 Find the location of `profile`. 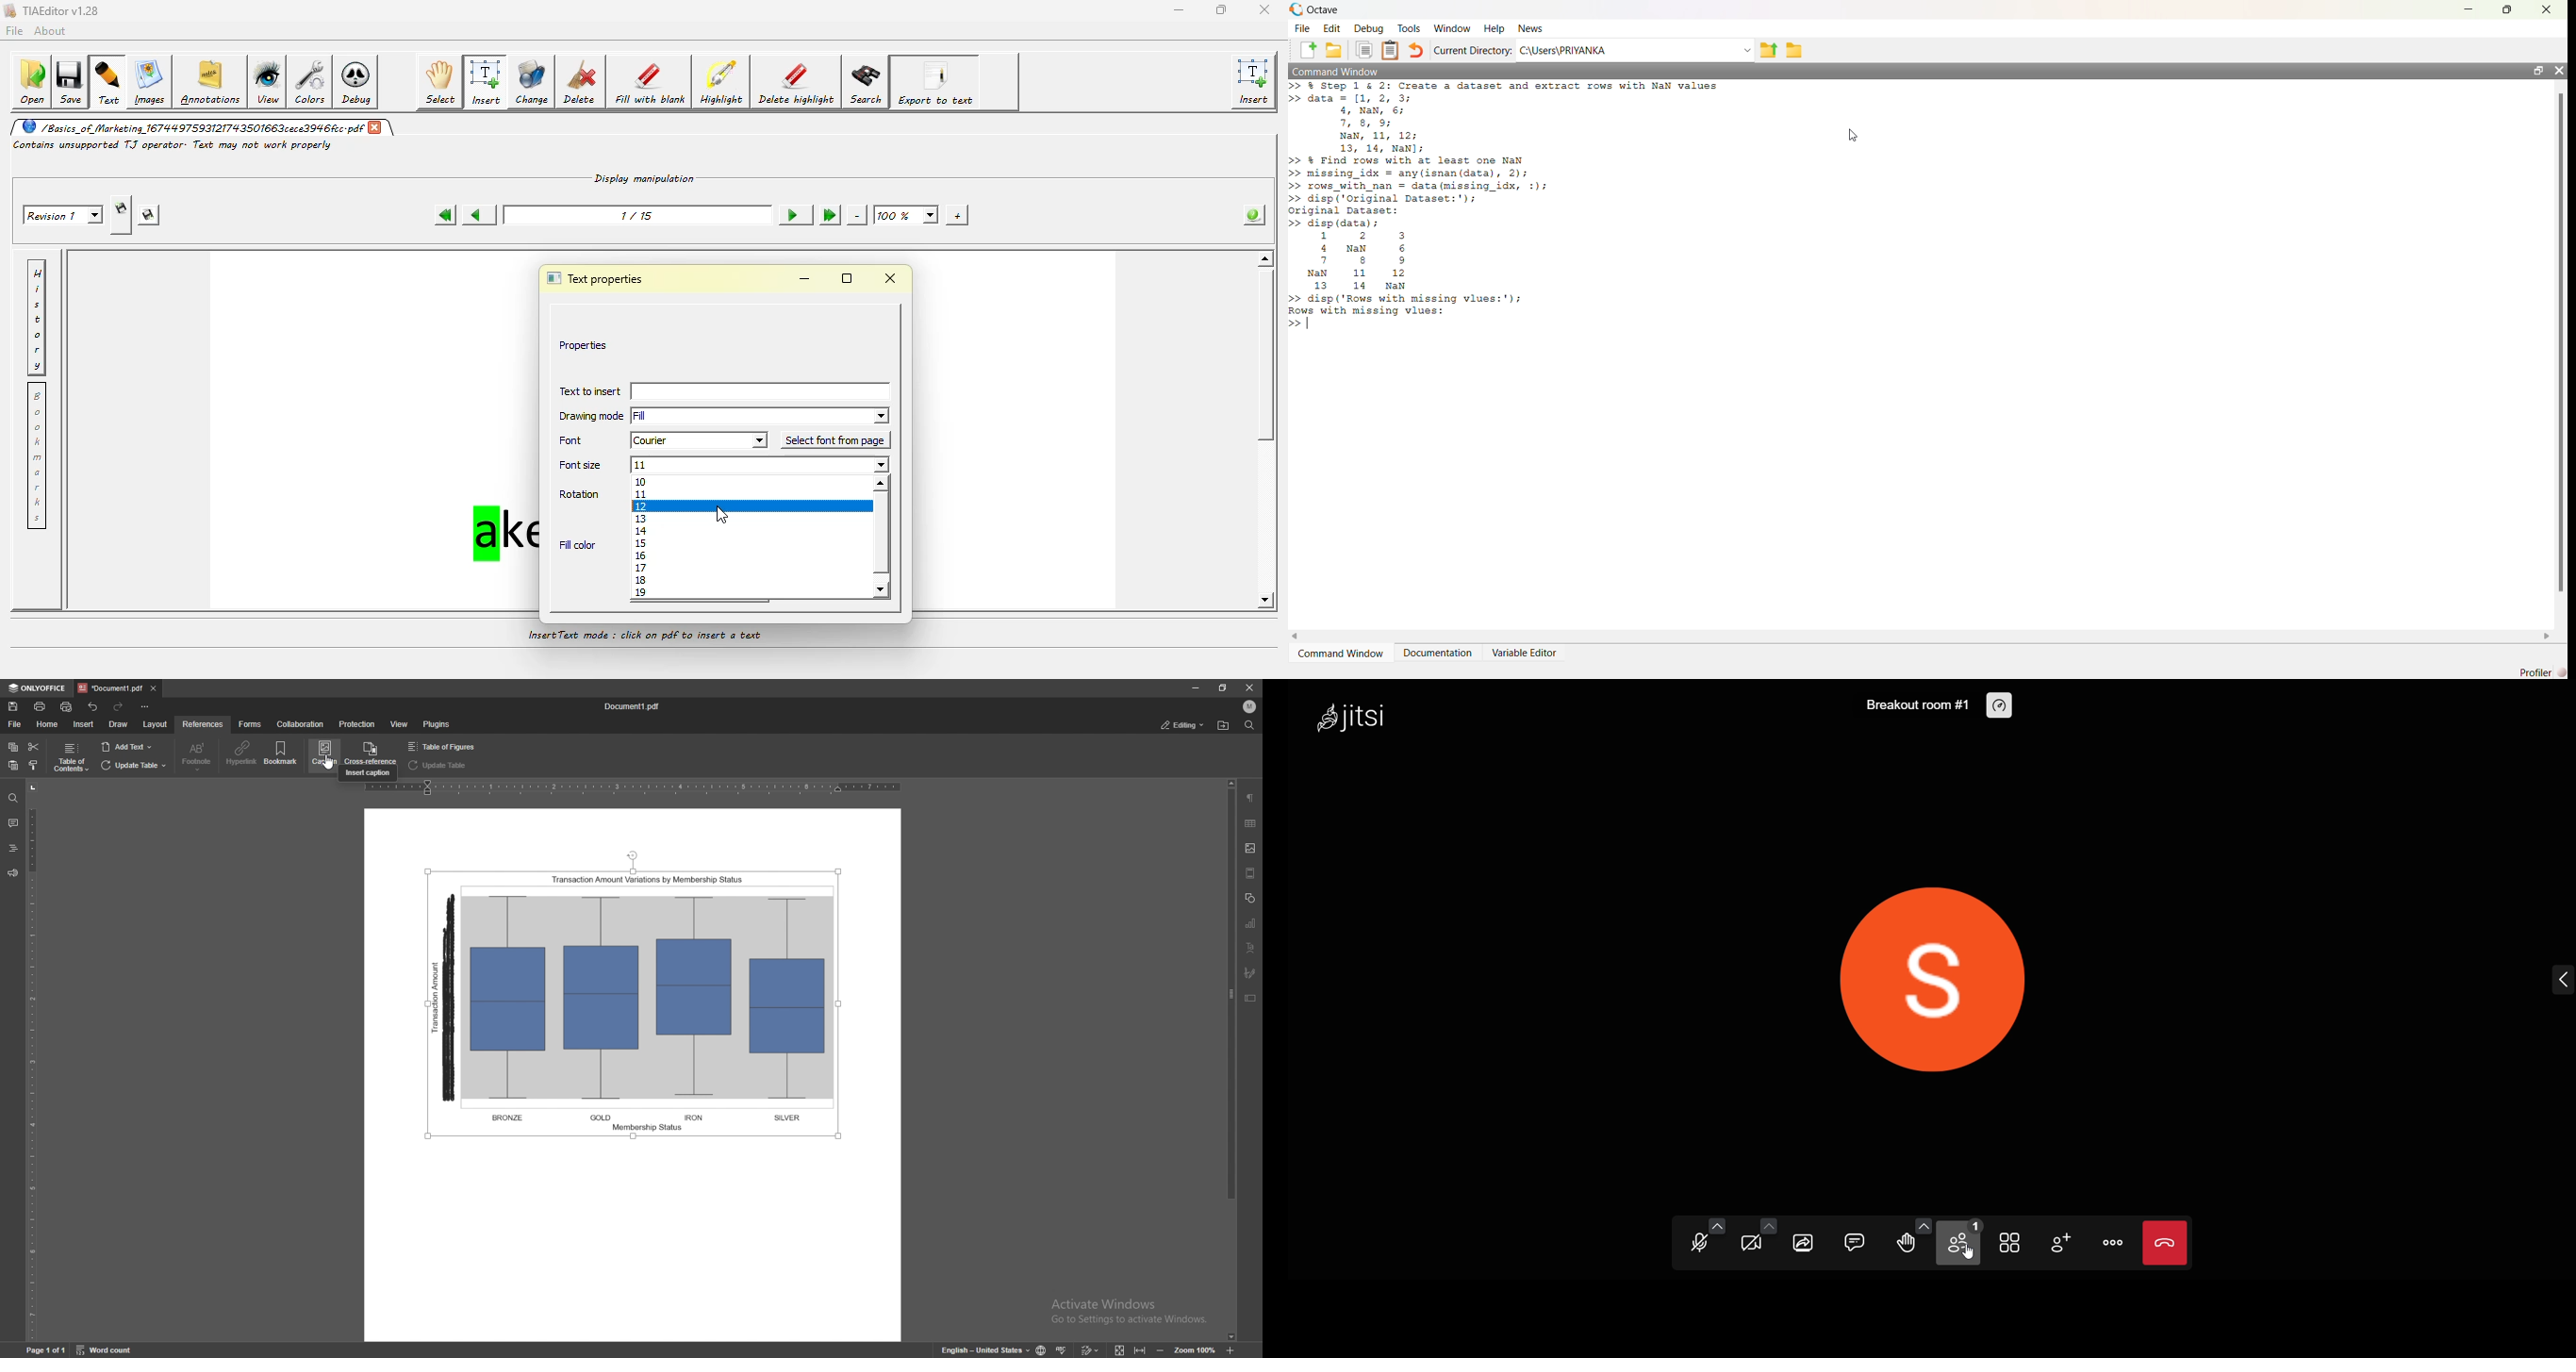

profile is located at coordinates (1250, 706).